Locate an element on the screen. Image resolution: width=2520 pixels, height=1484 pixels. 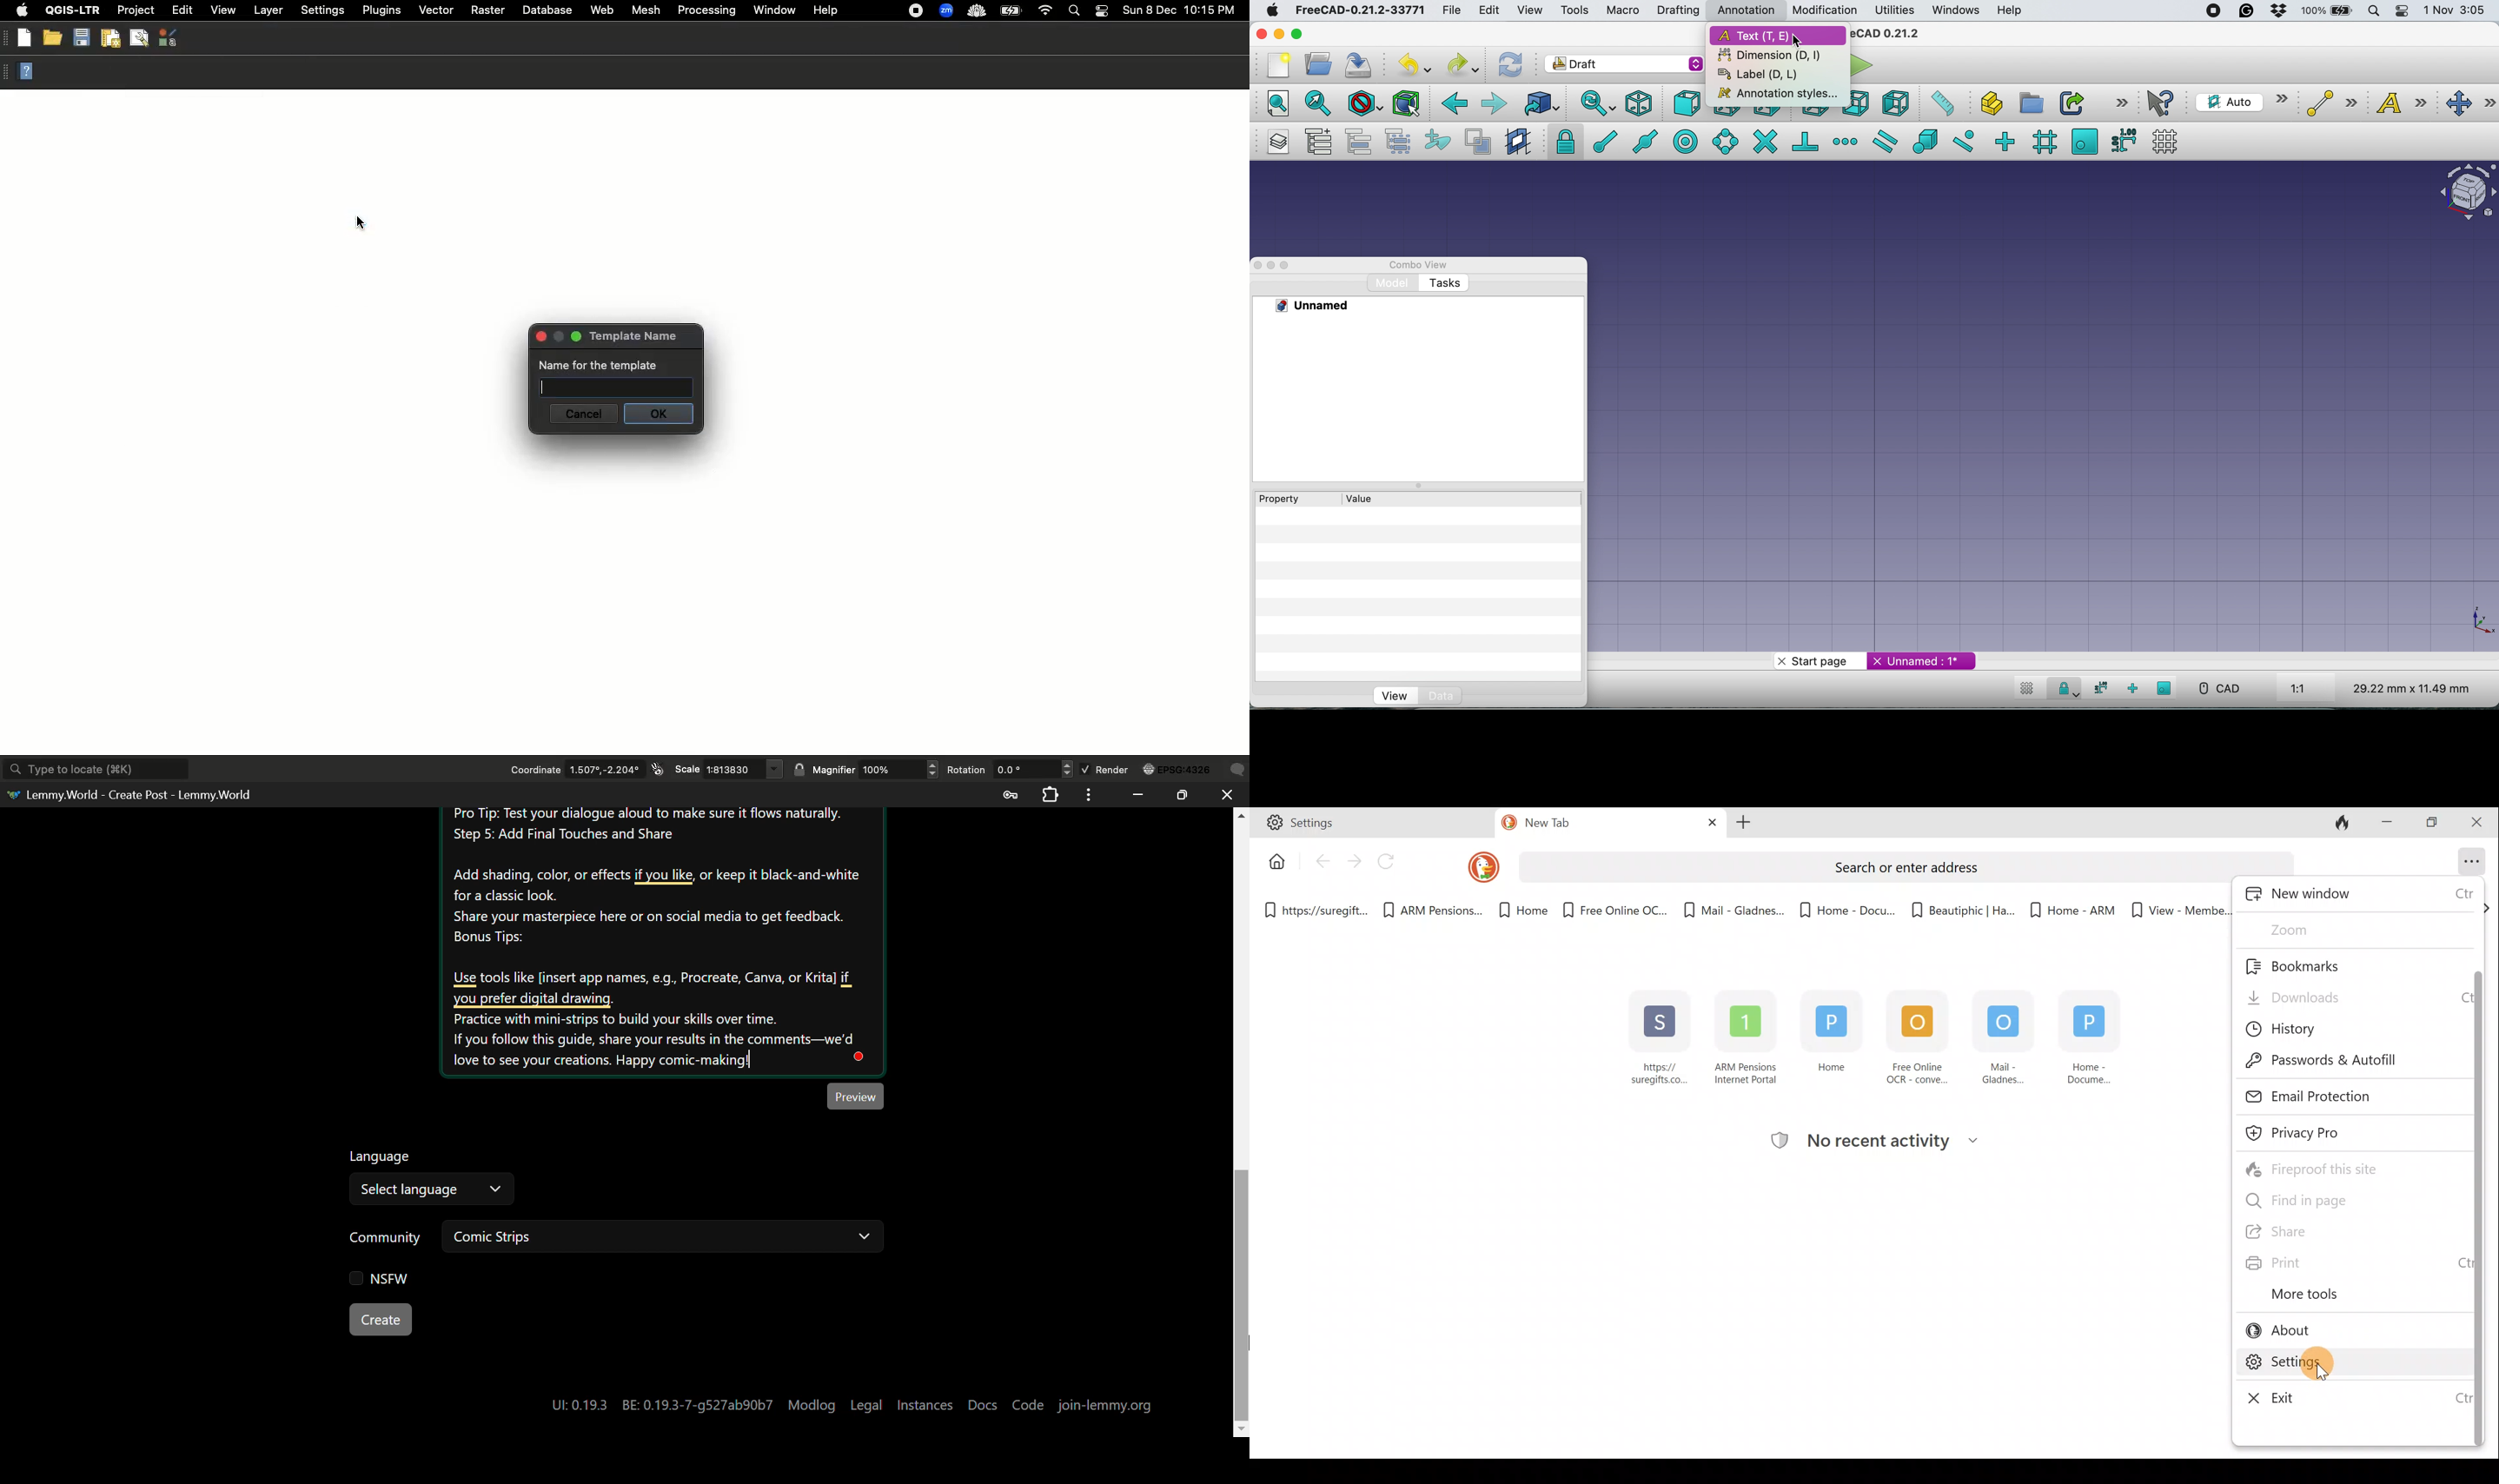
view is located at coordinates (1393, 695).